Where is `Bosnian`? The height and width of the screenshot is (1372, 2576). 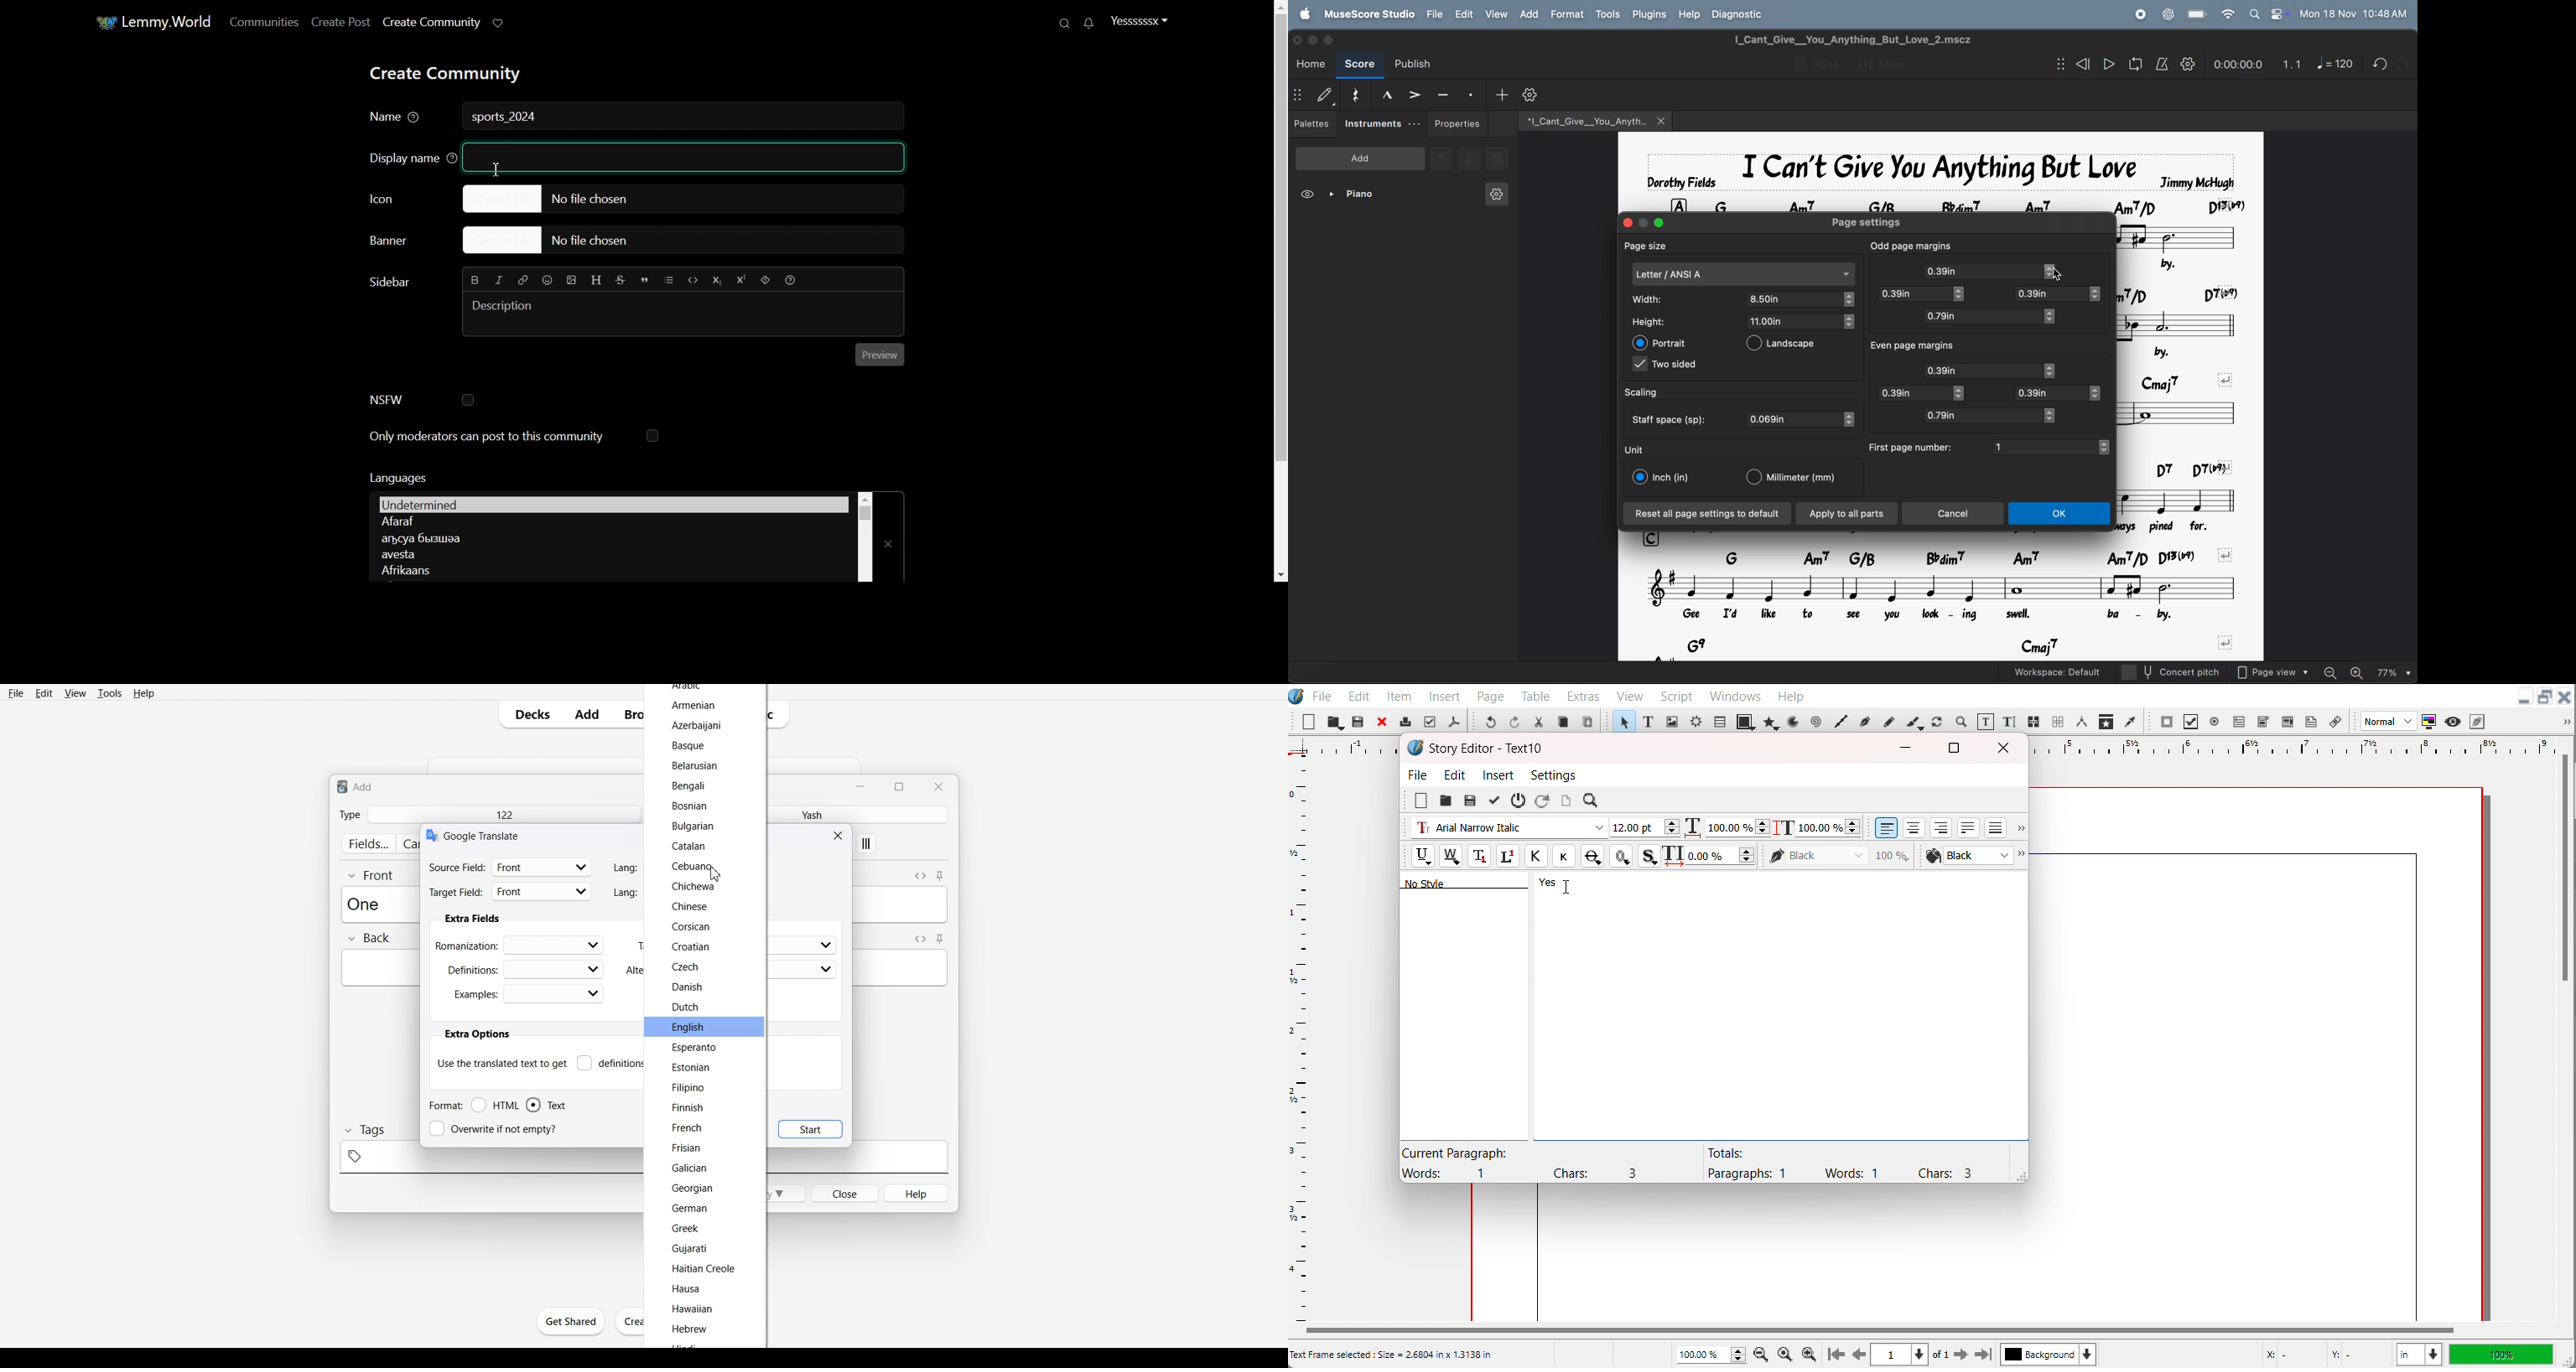 Bosnian is located at coordinates (692, 807).